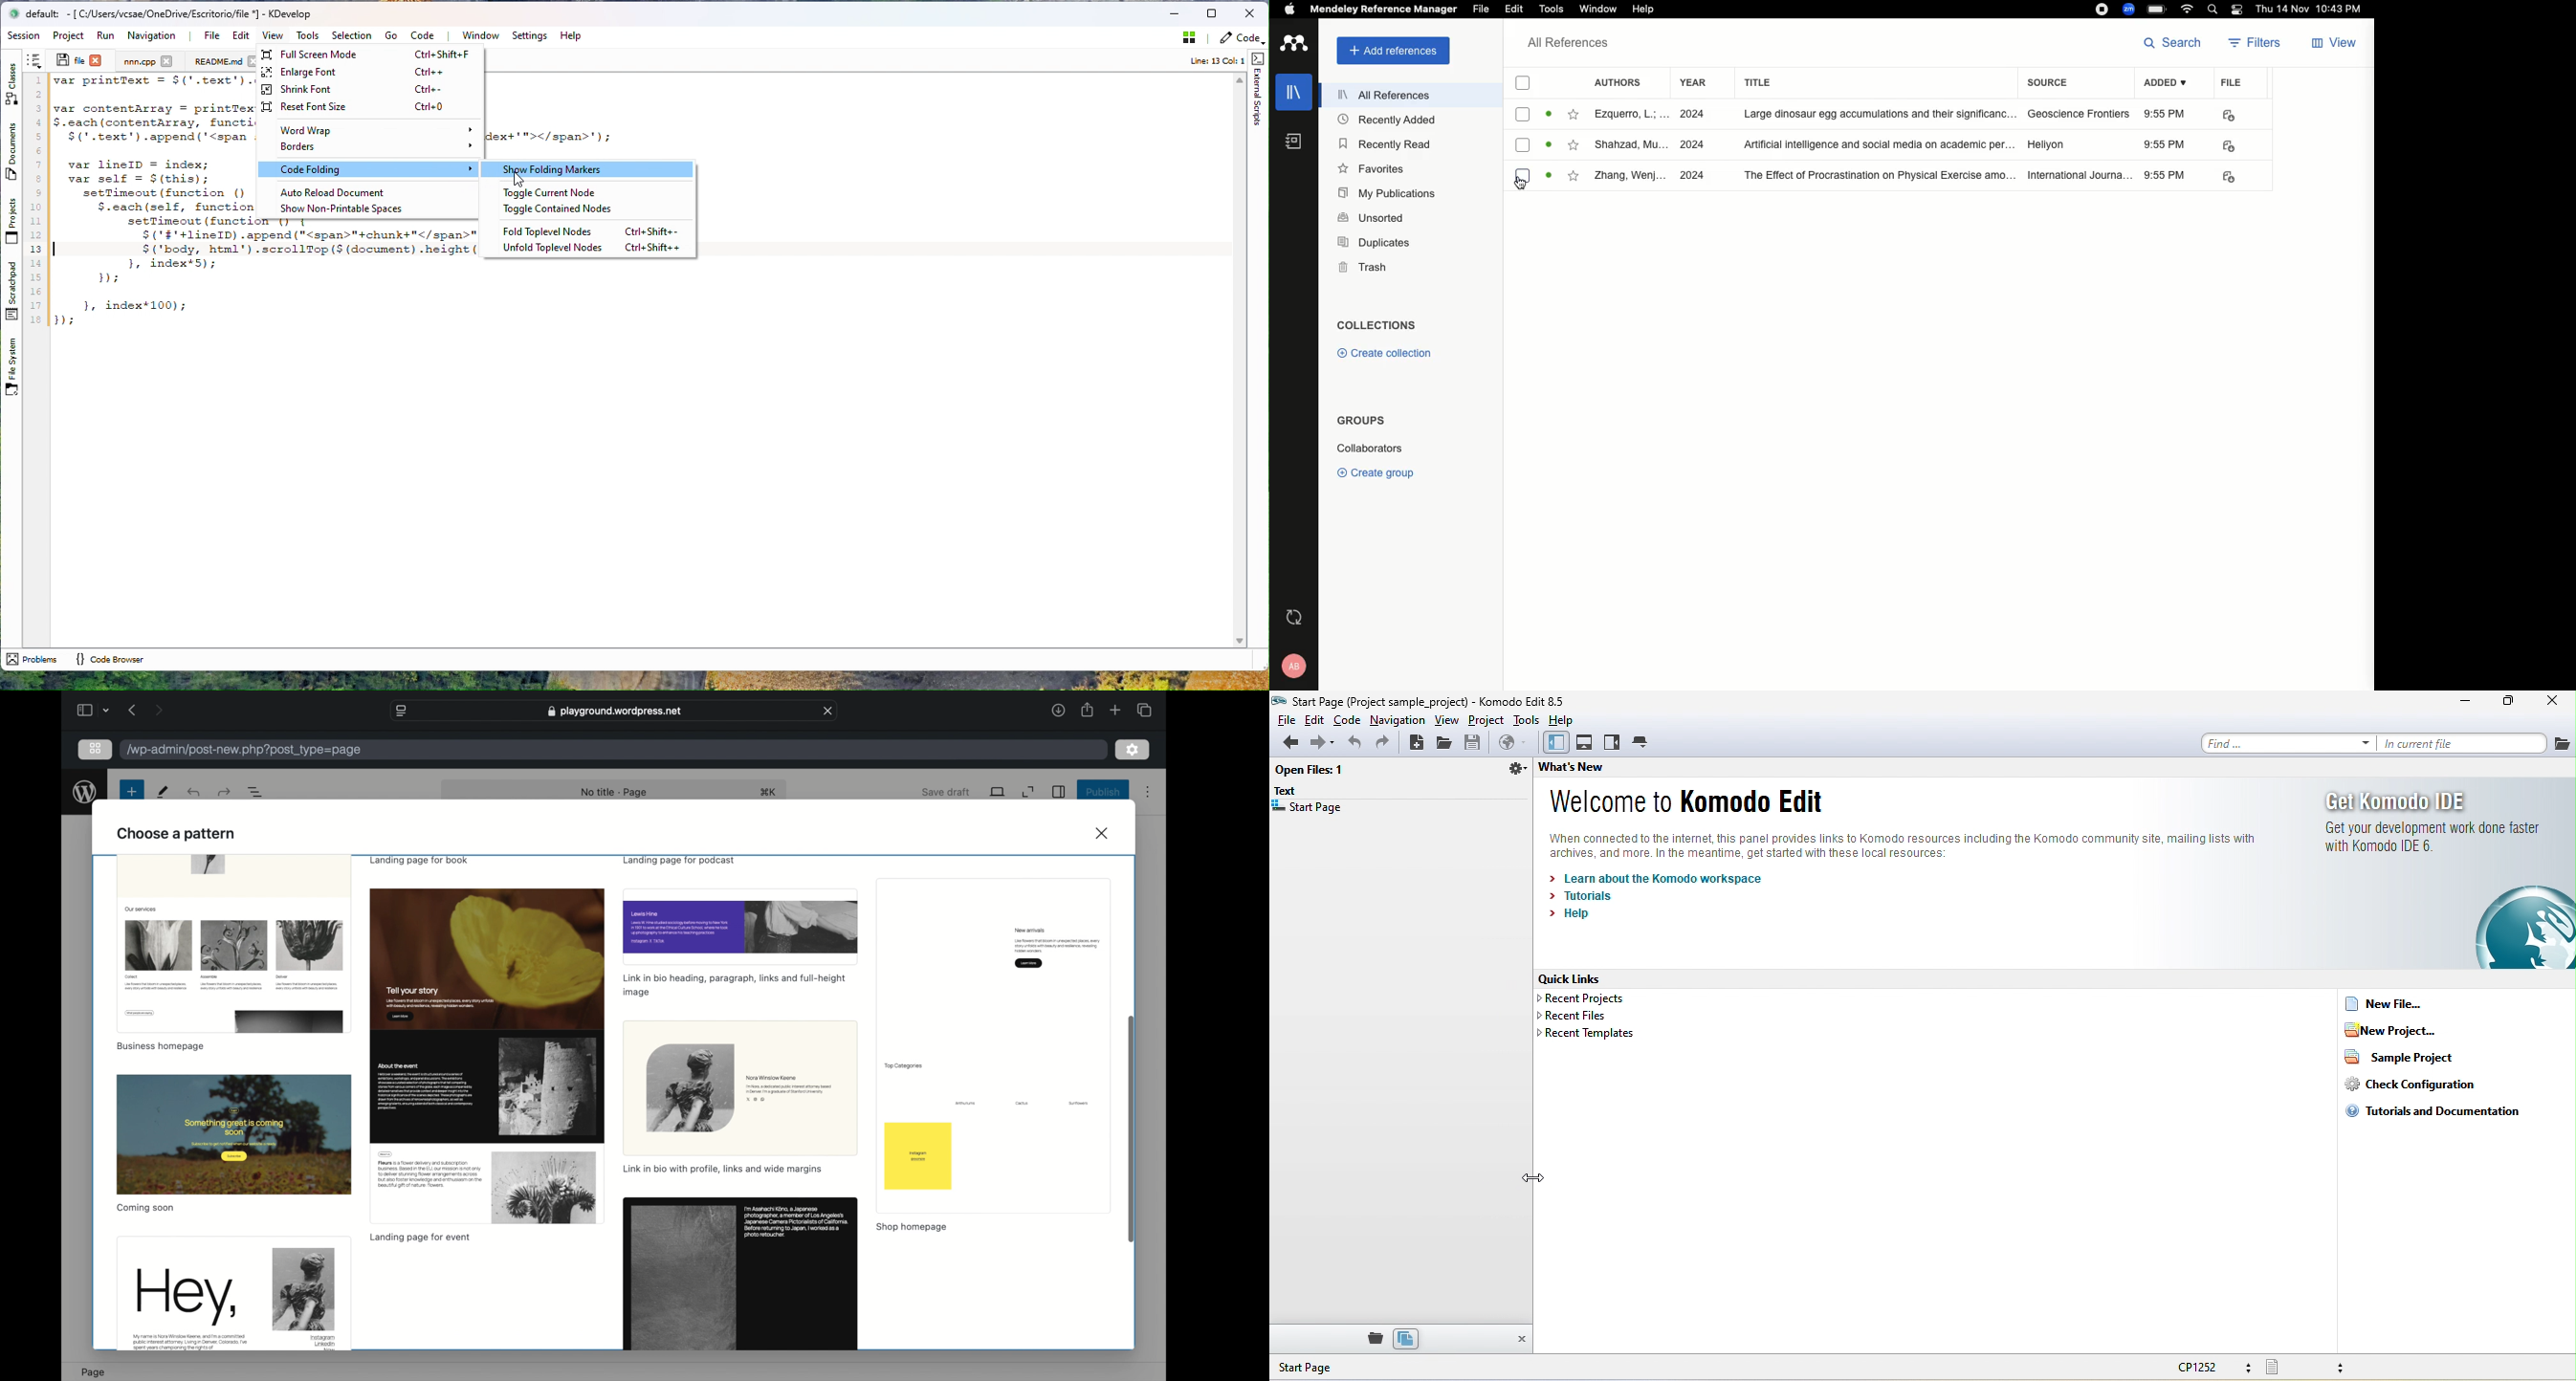 The width and height of the screenshot is (2576, 1400). Describe the element at coordinates (1058, 710) in the screenshot. I see `downloads` at that location.